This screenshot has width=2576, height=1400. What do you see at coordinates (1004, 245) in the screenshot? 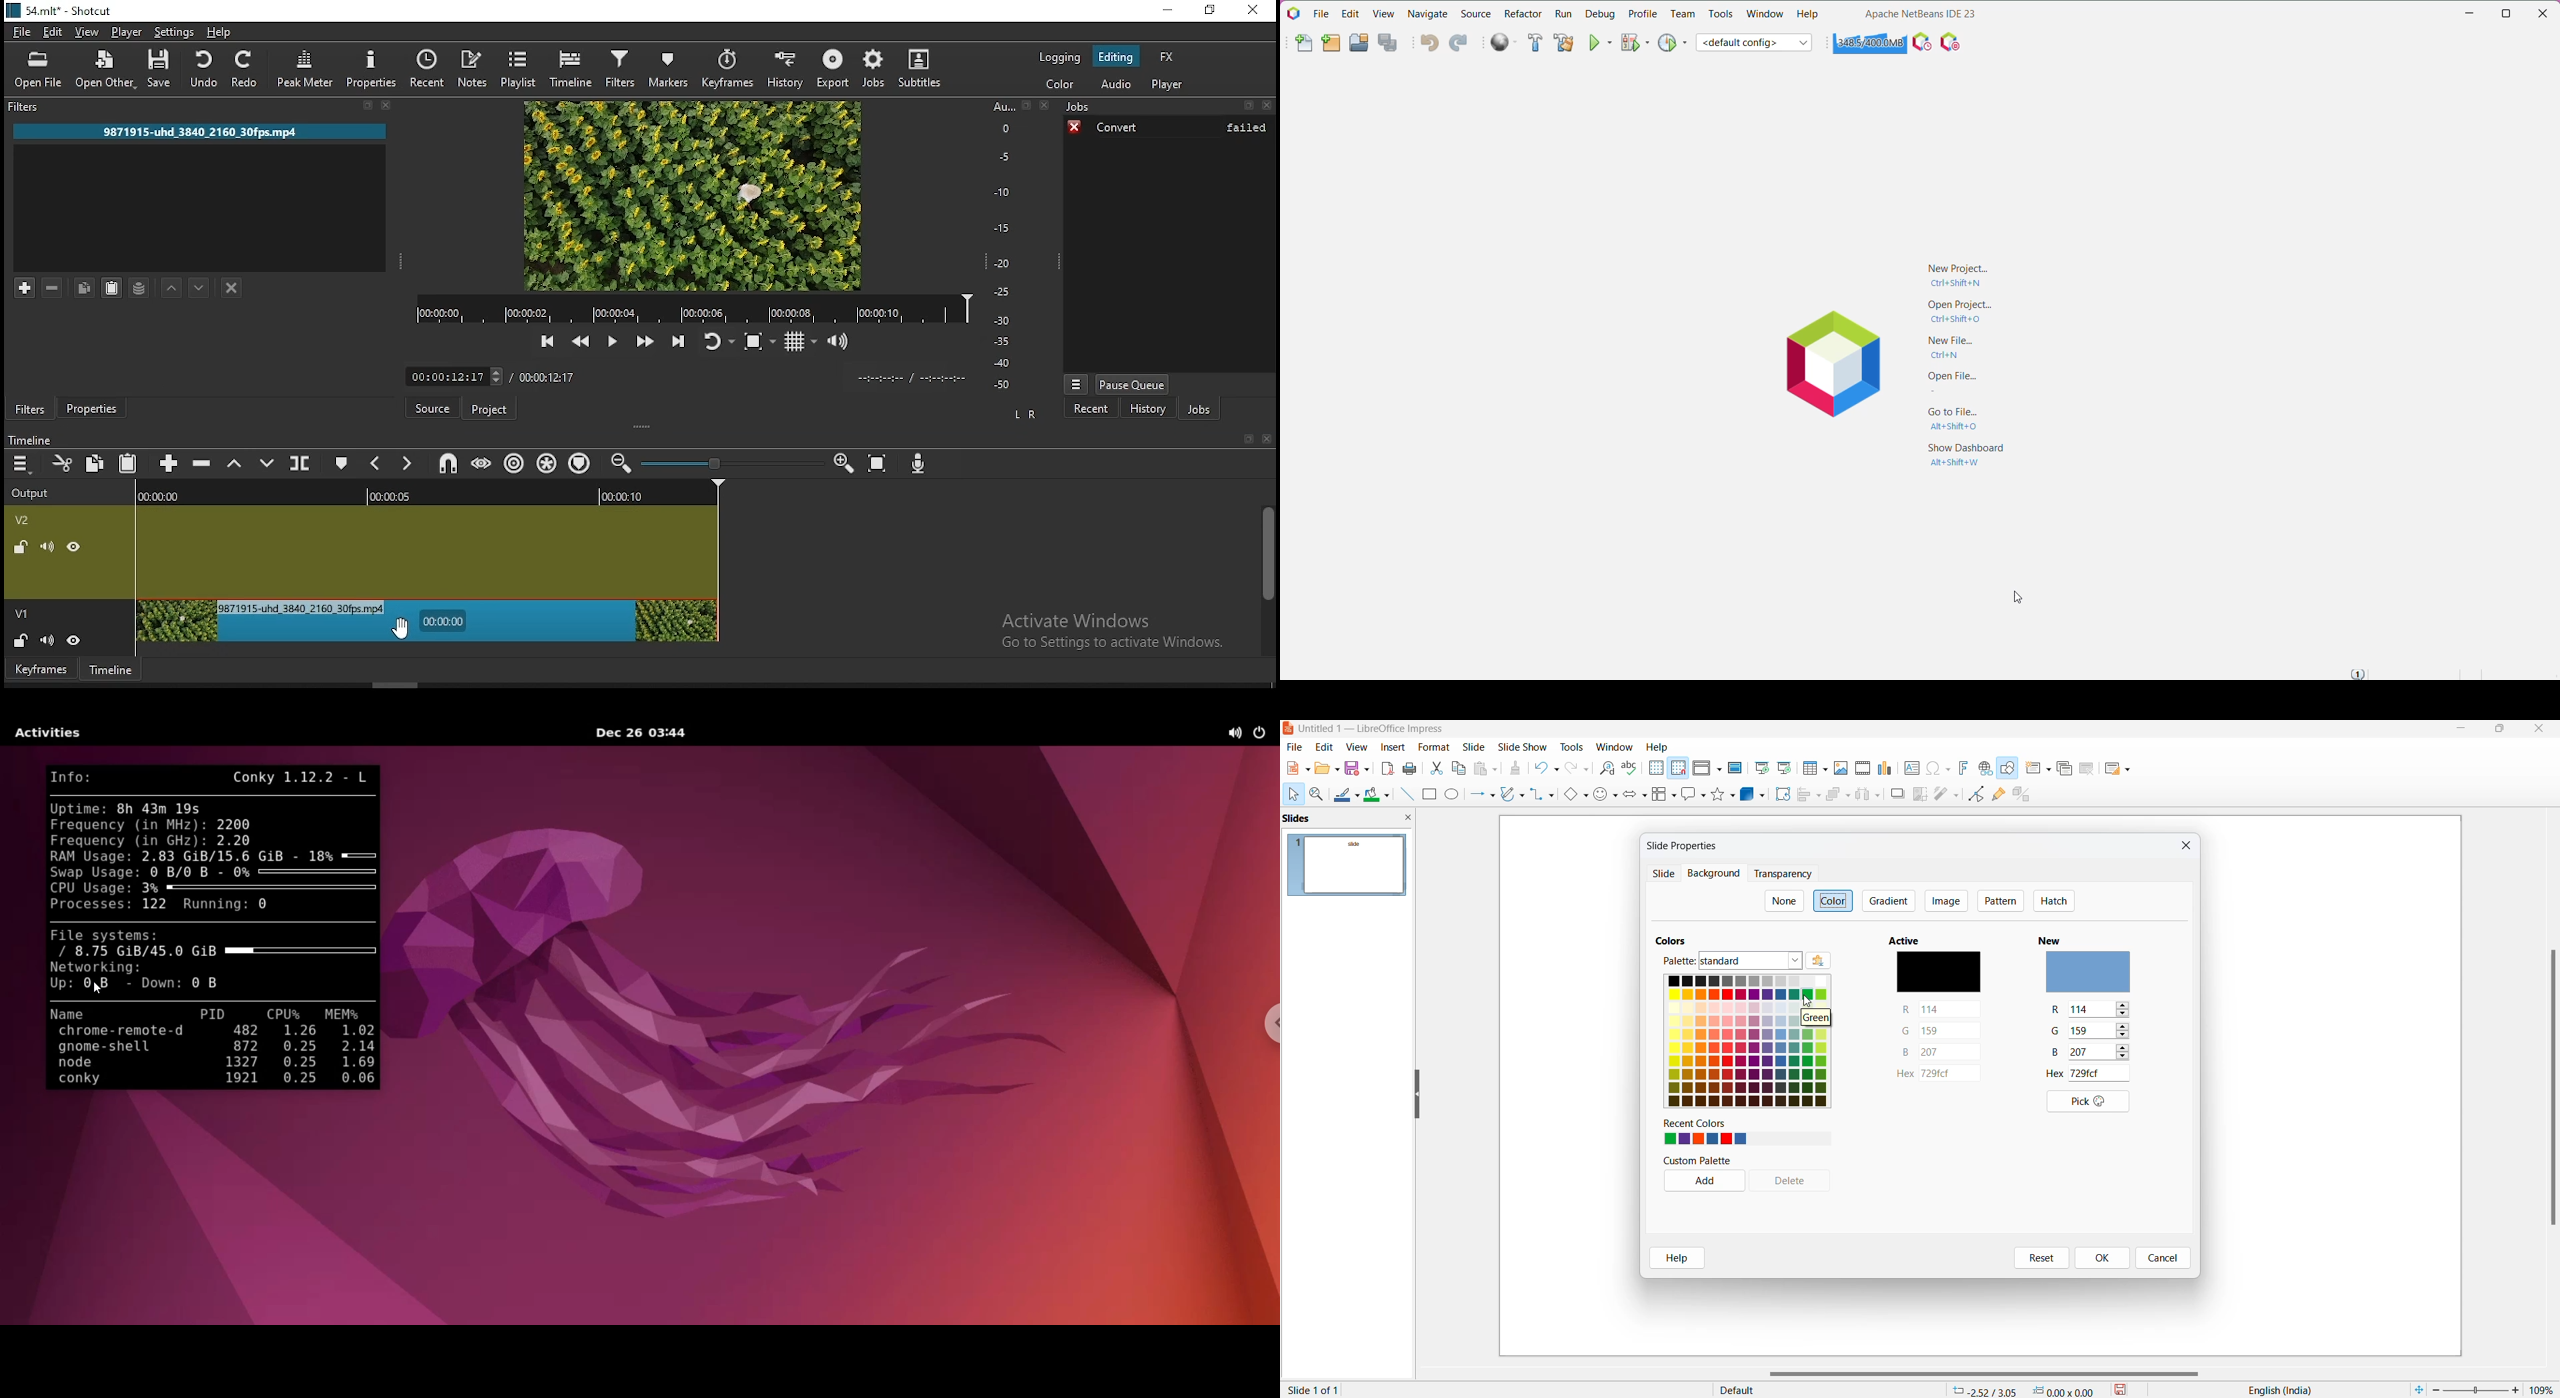
I see `scale` at bounding box center [1004, 245].